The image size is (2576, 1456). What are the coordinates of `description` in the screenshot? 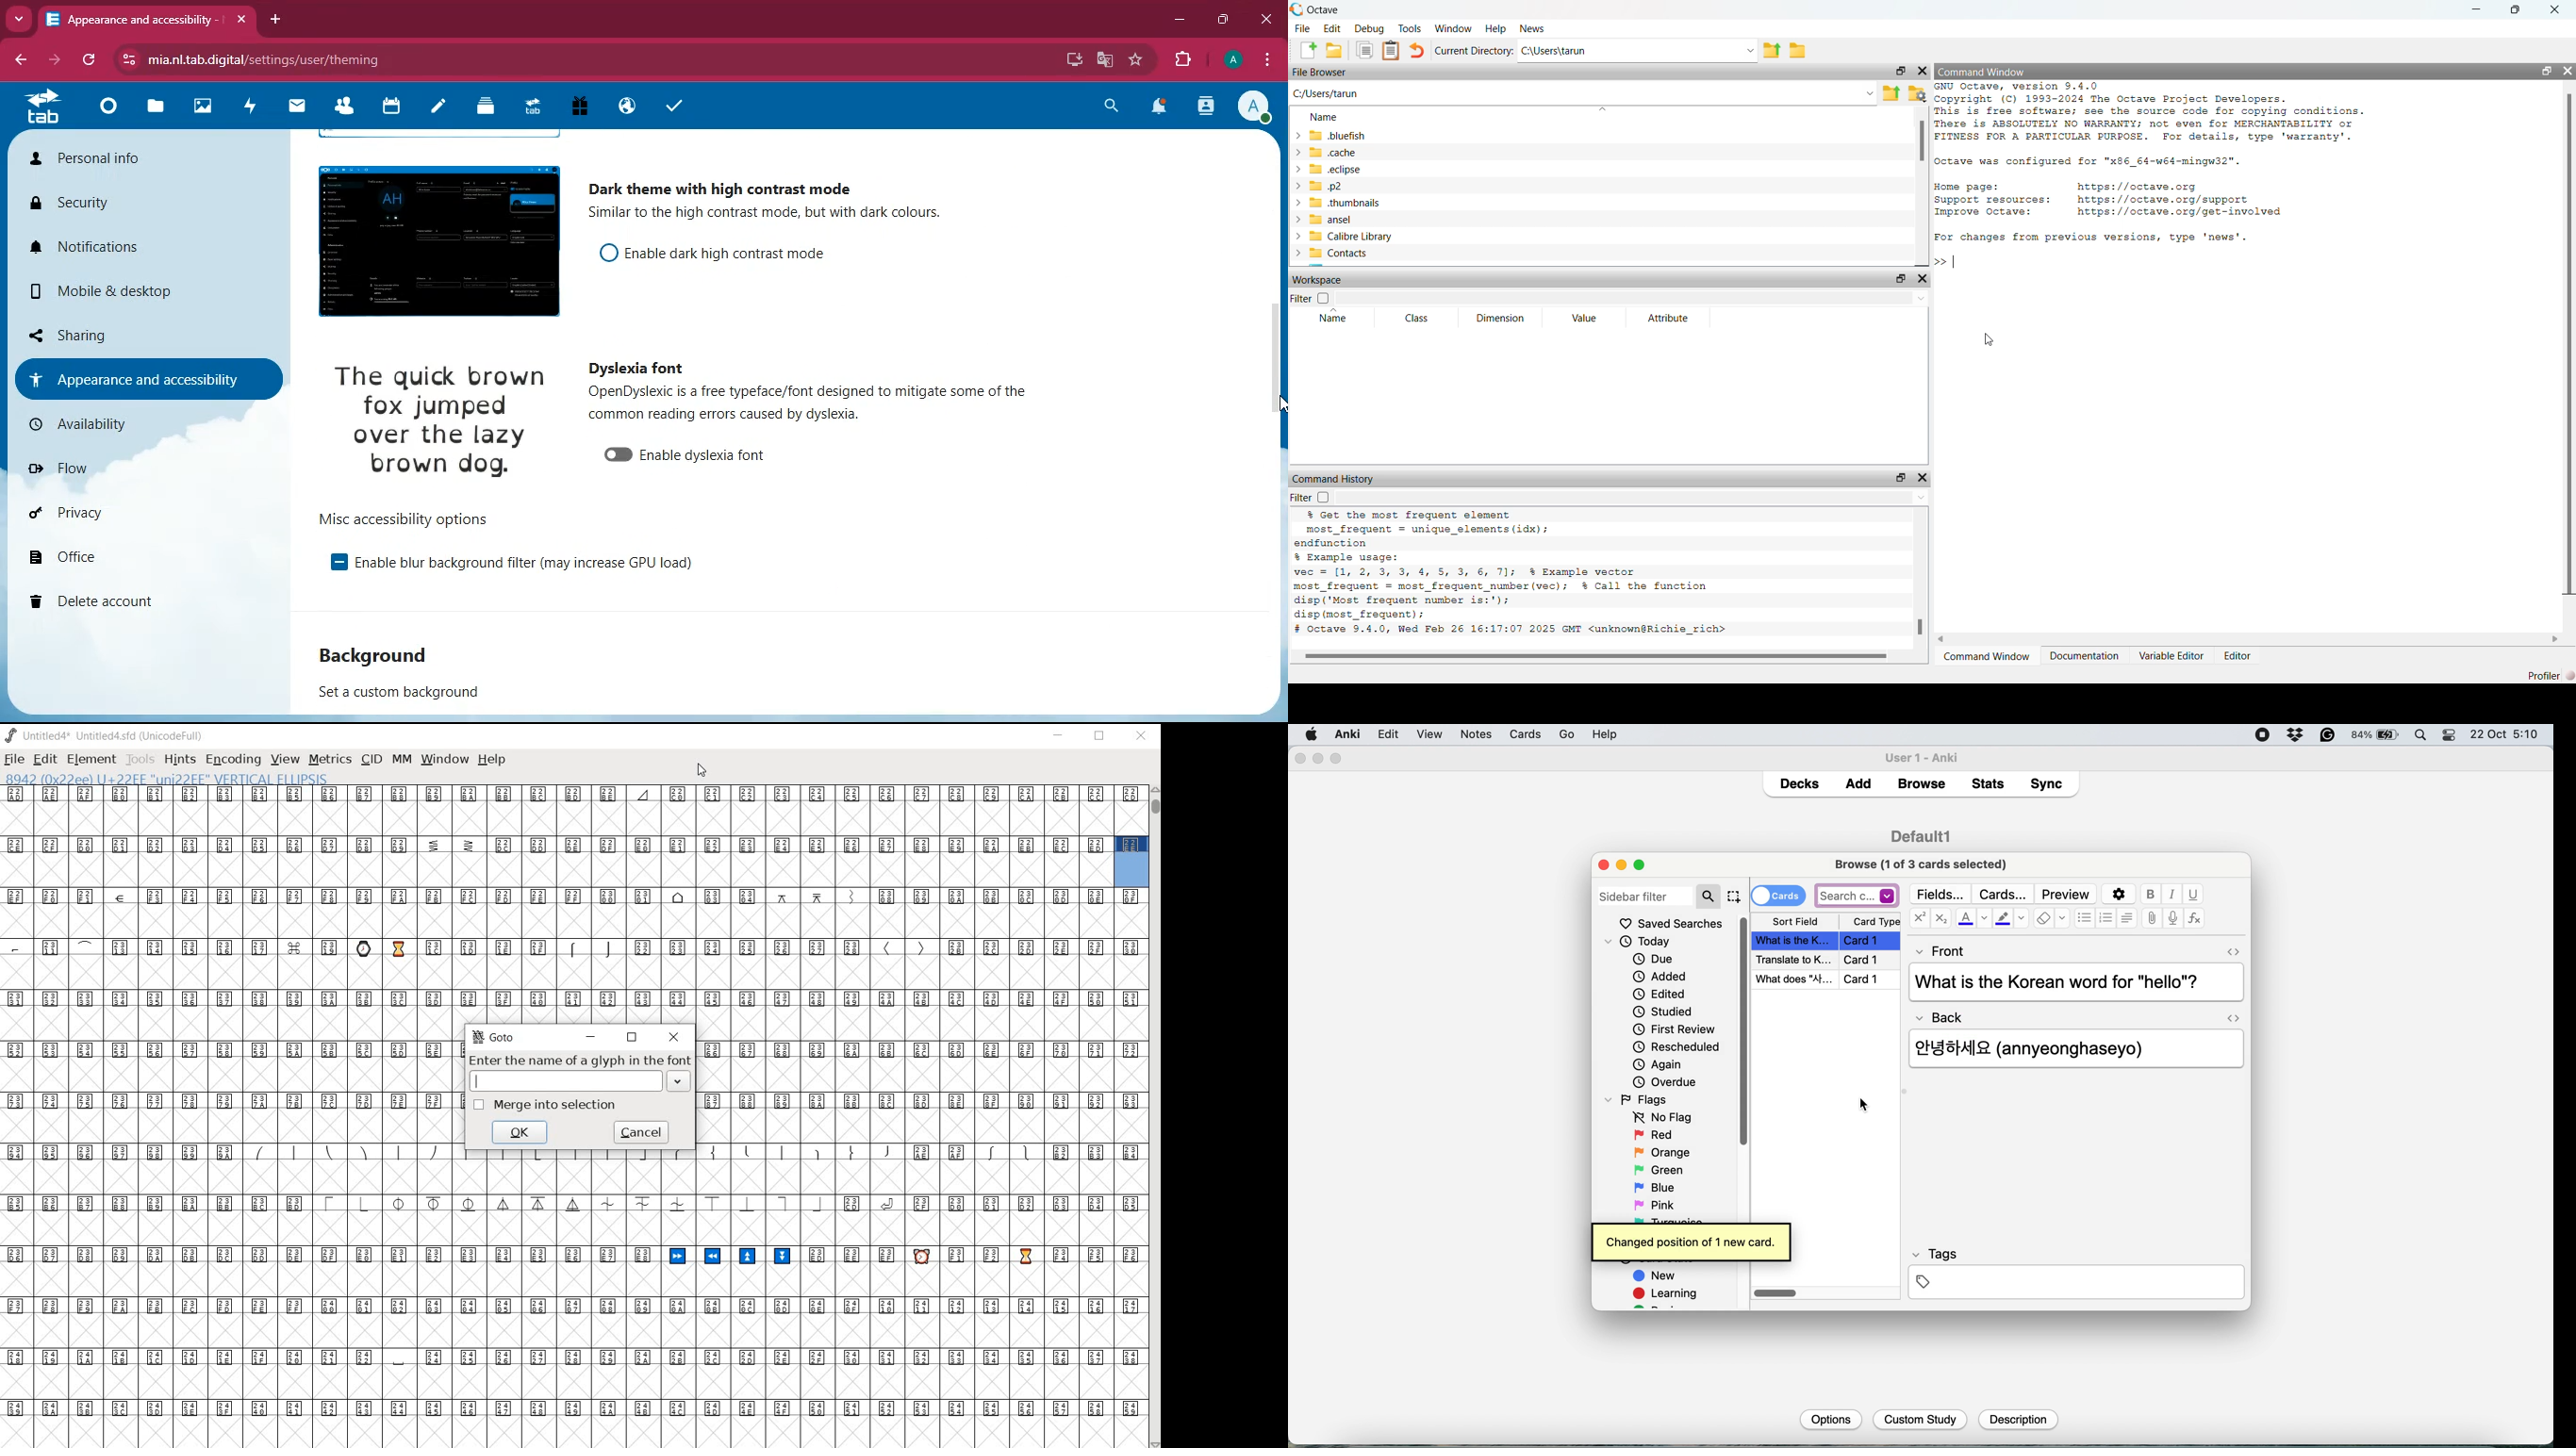 It's located at (773, 215).